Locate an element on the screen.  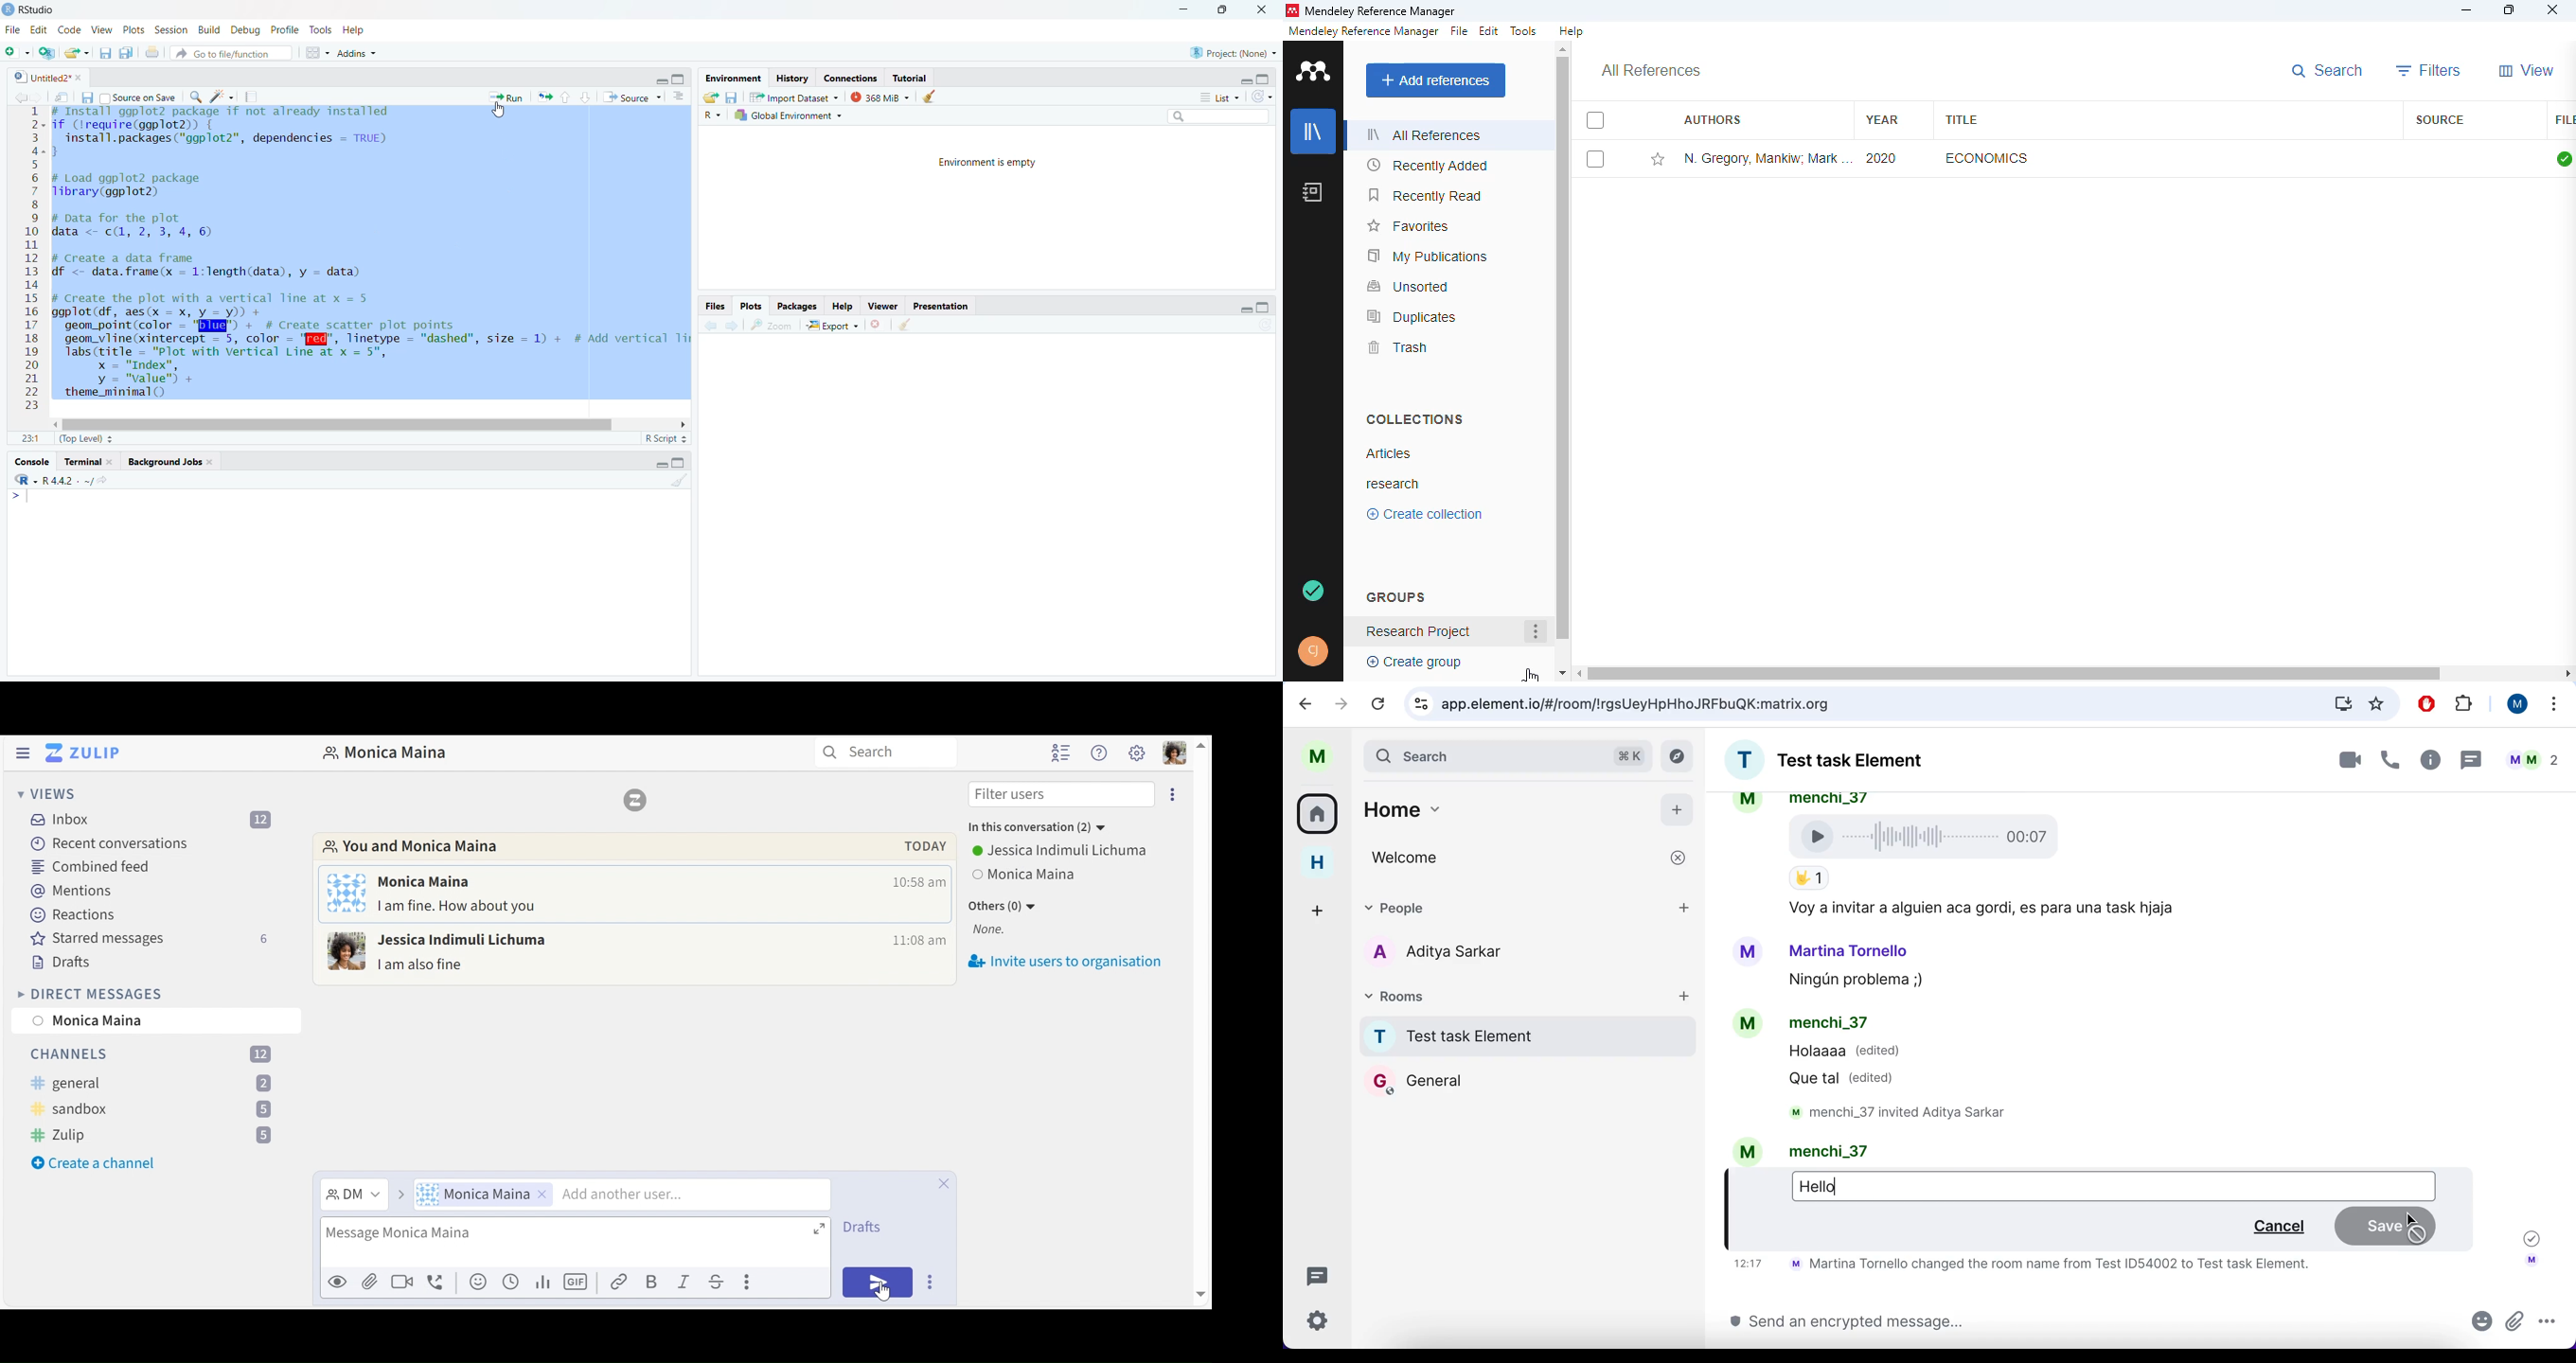
| Debug is located at coordinates (247, 31).